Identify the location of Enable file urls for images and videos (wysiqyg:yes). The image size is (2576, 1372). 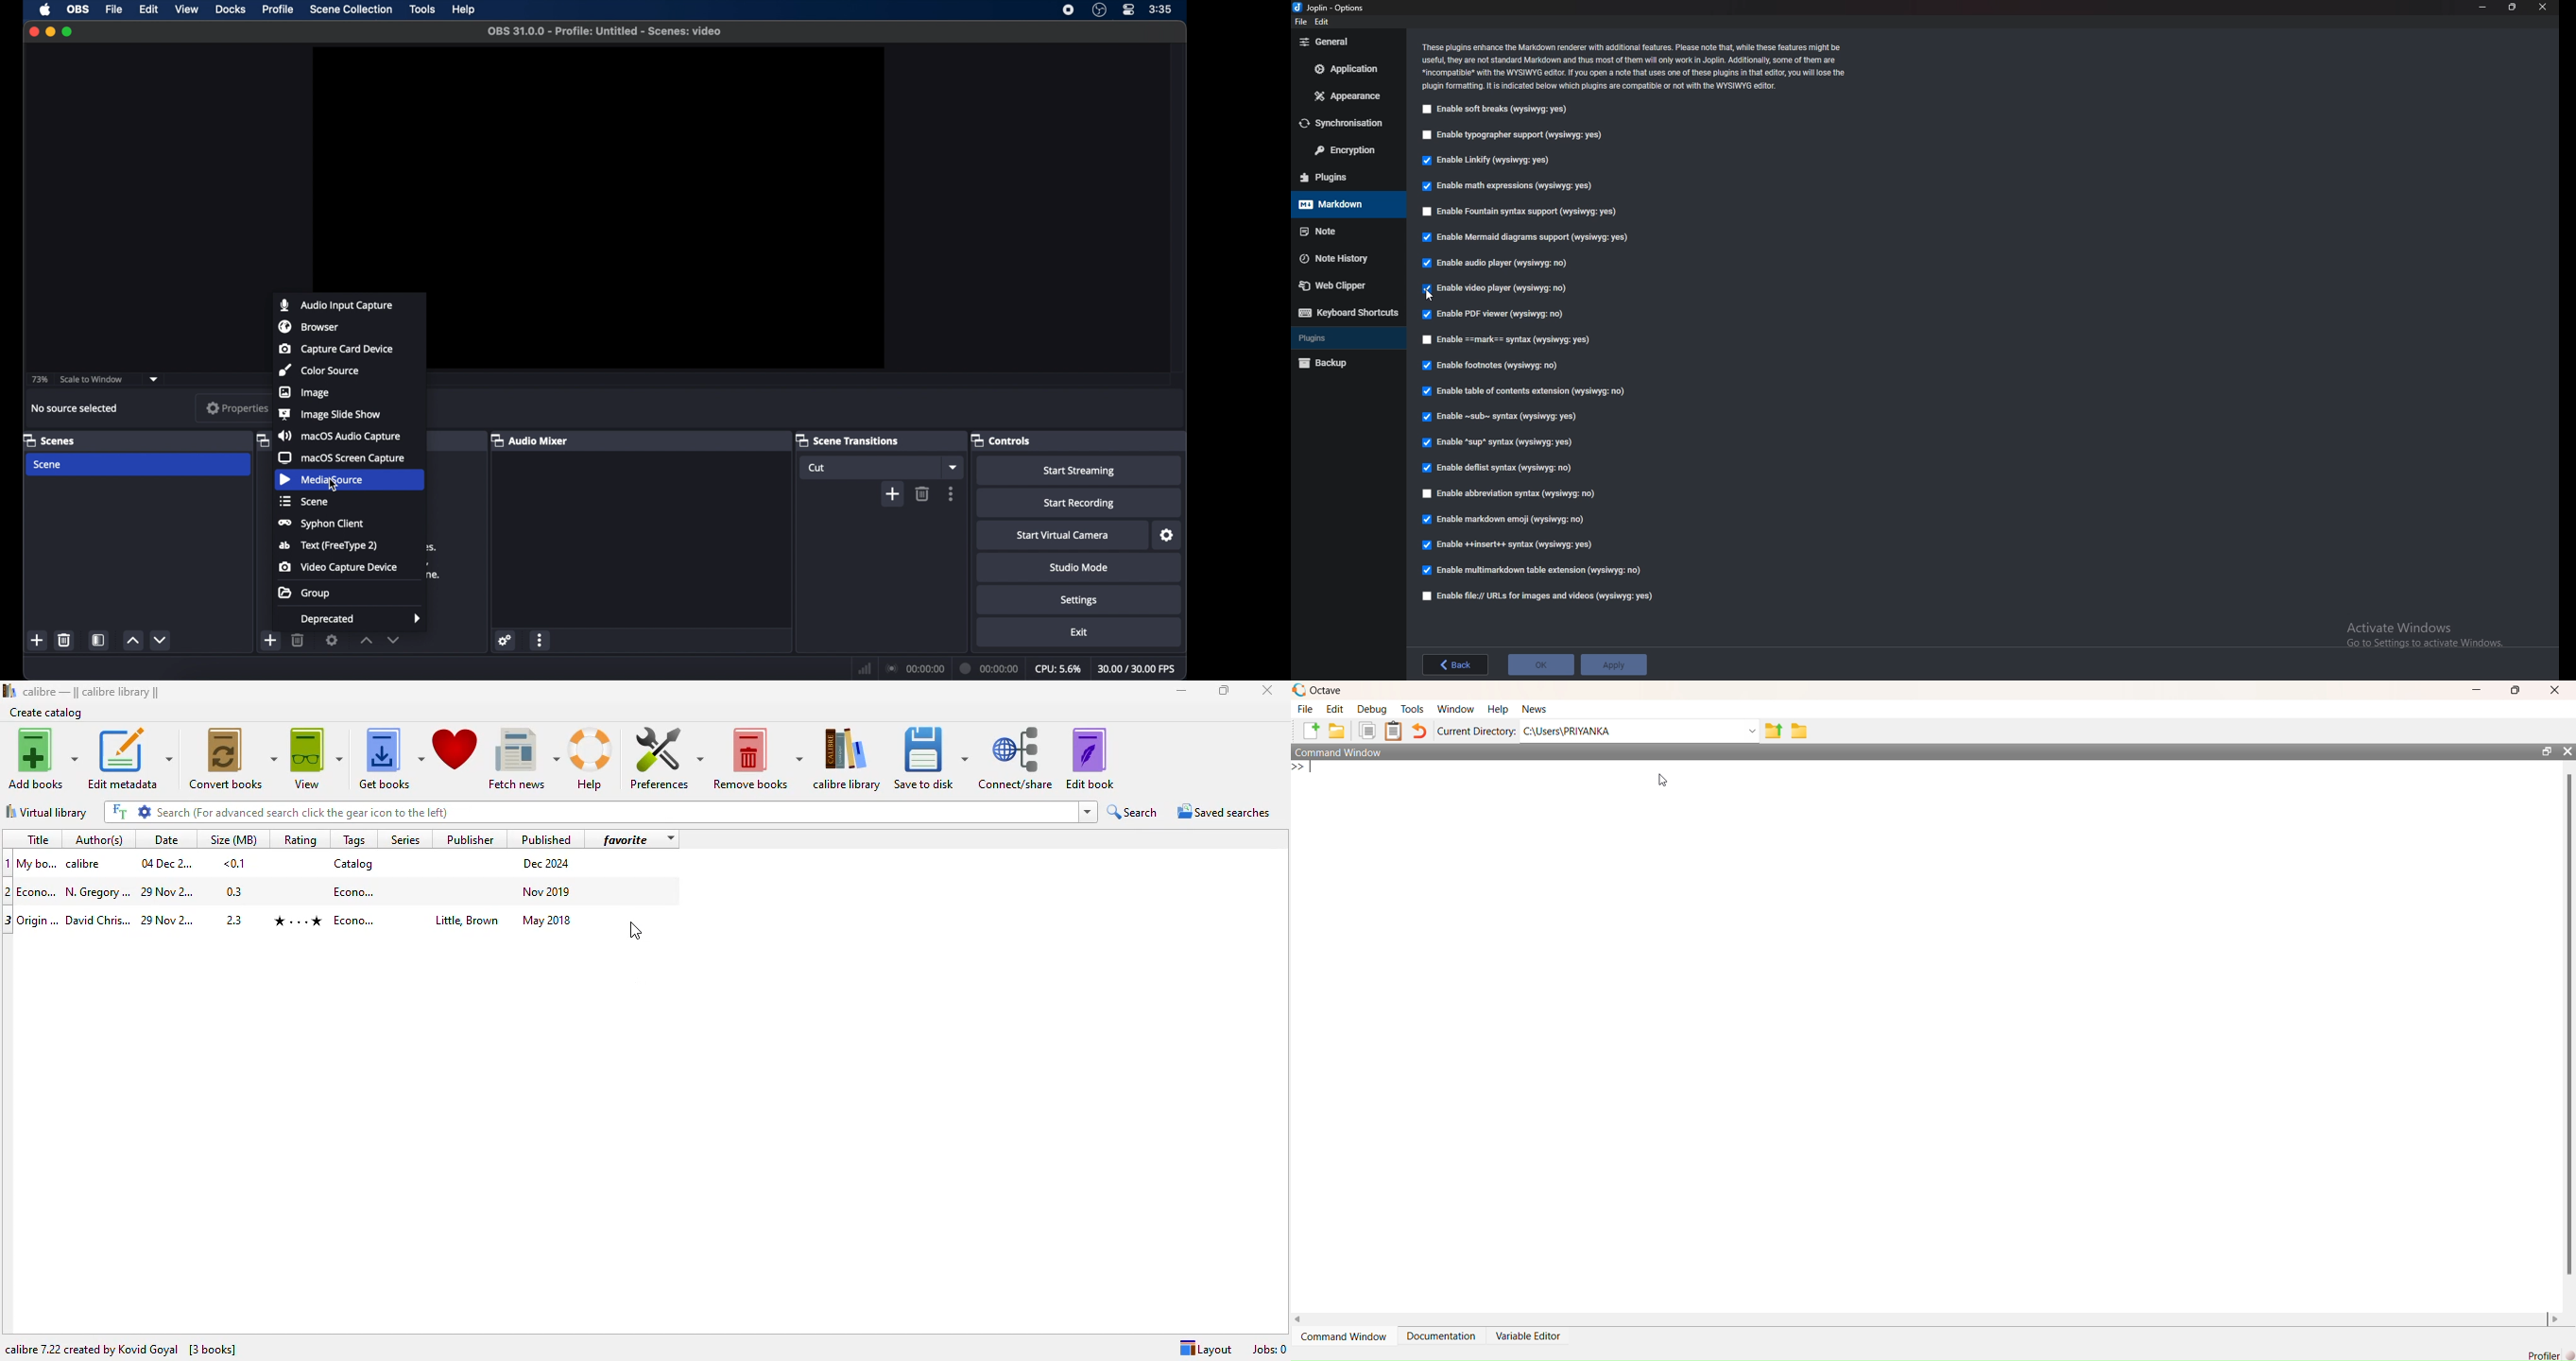
(1540, 596).